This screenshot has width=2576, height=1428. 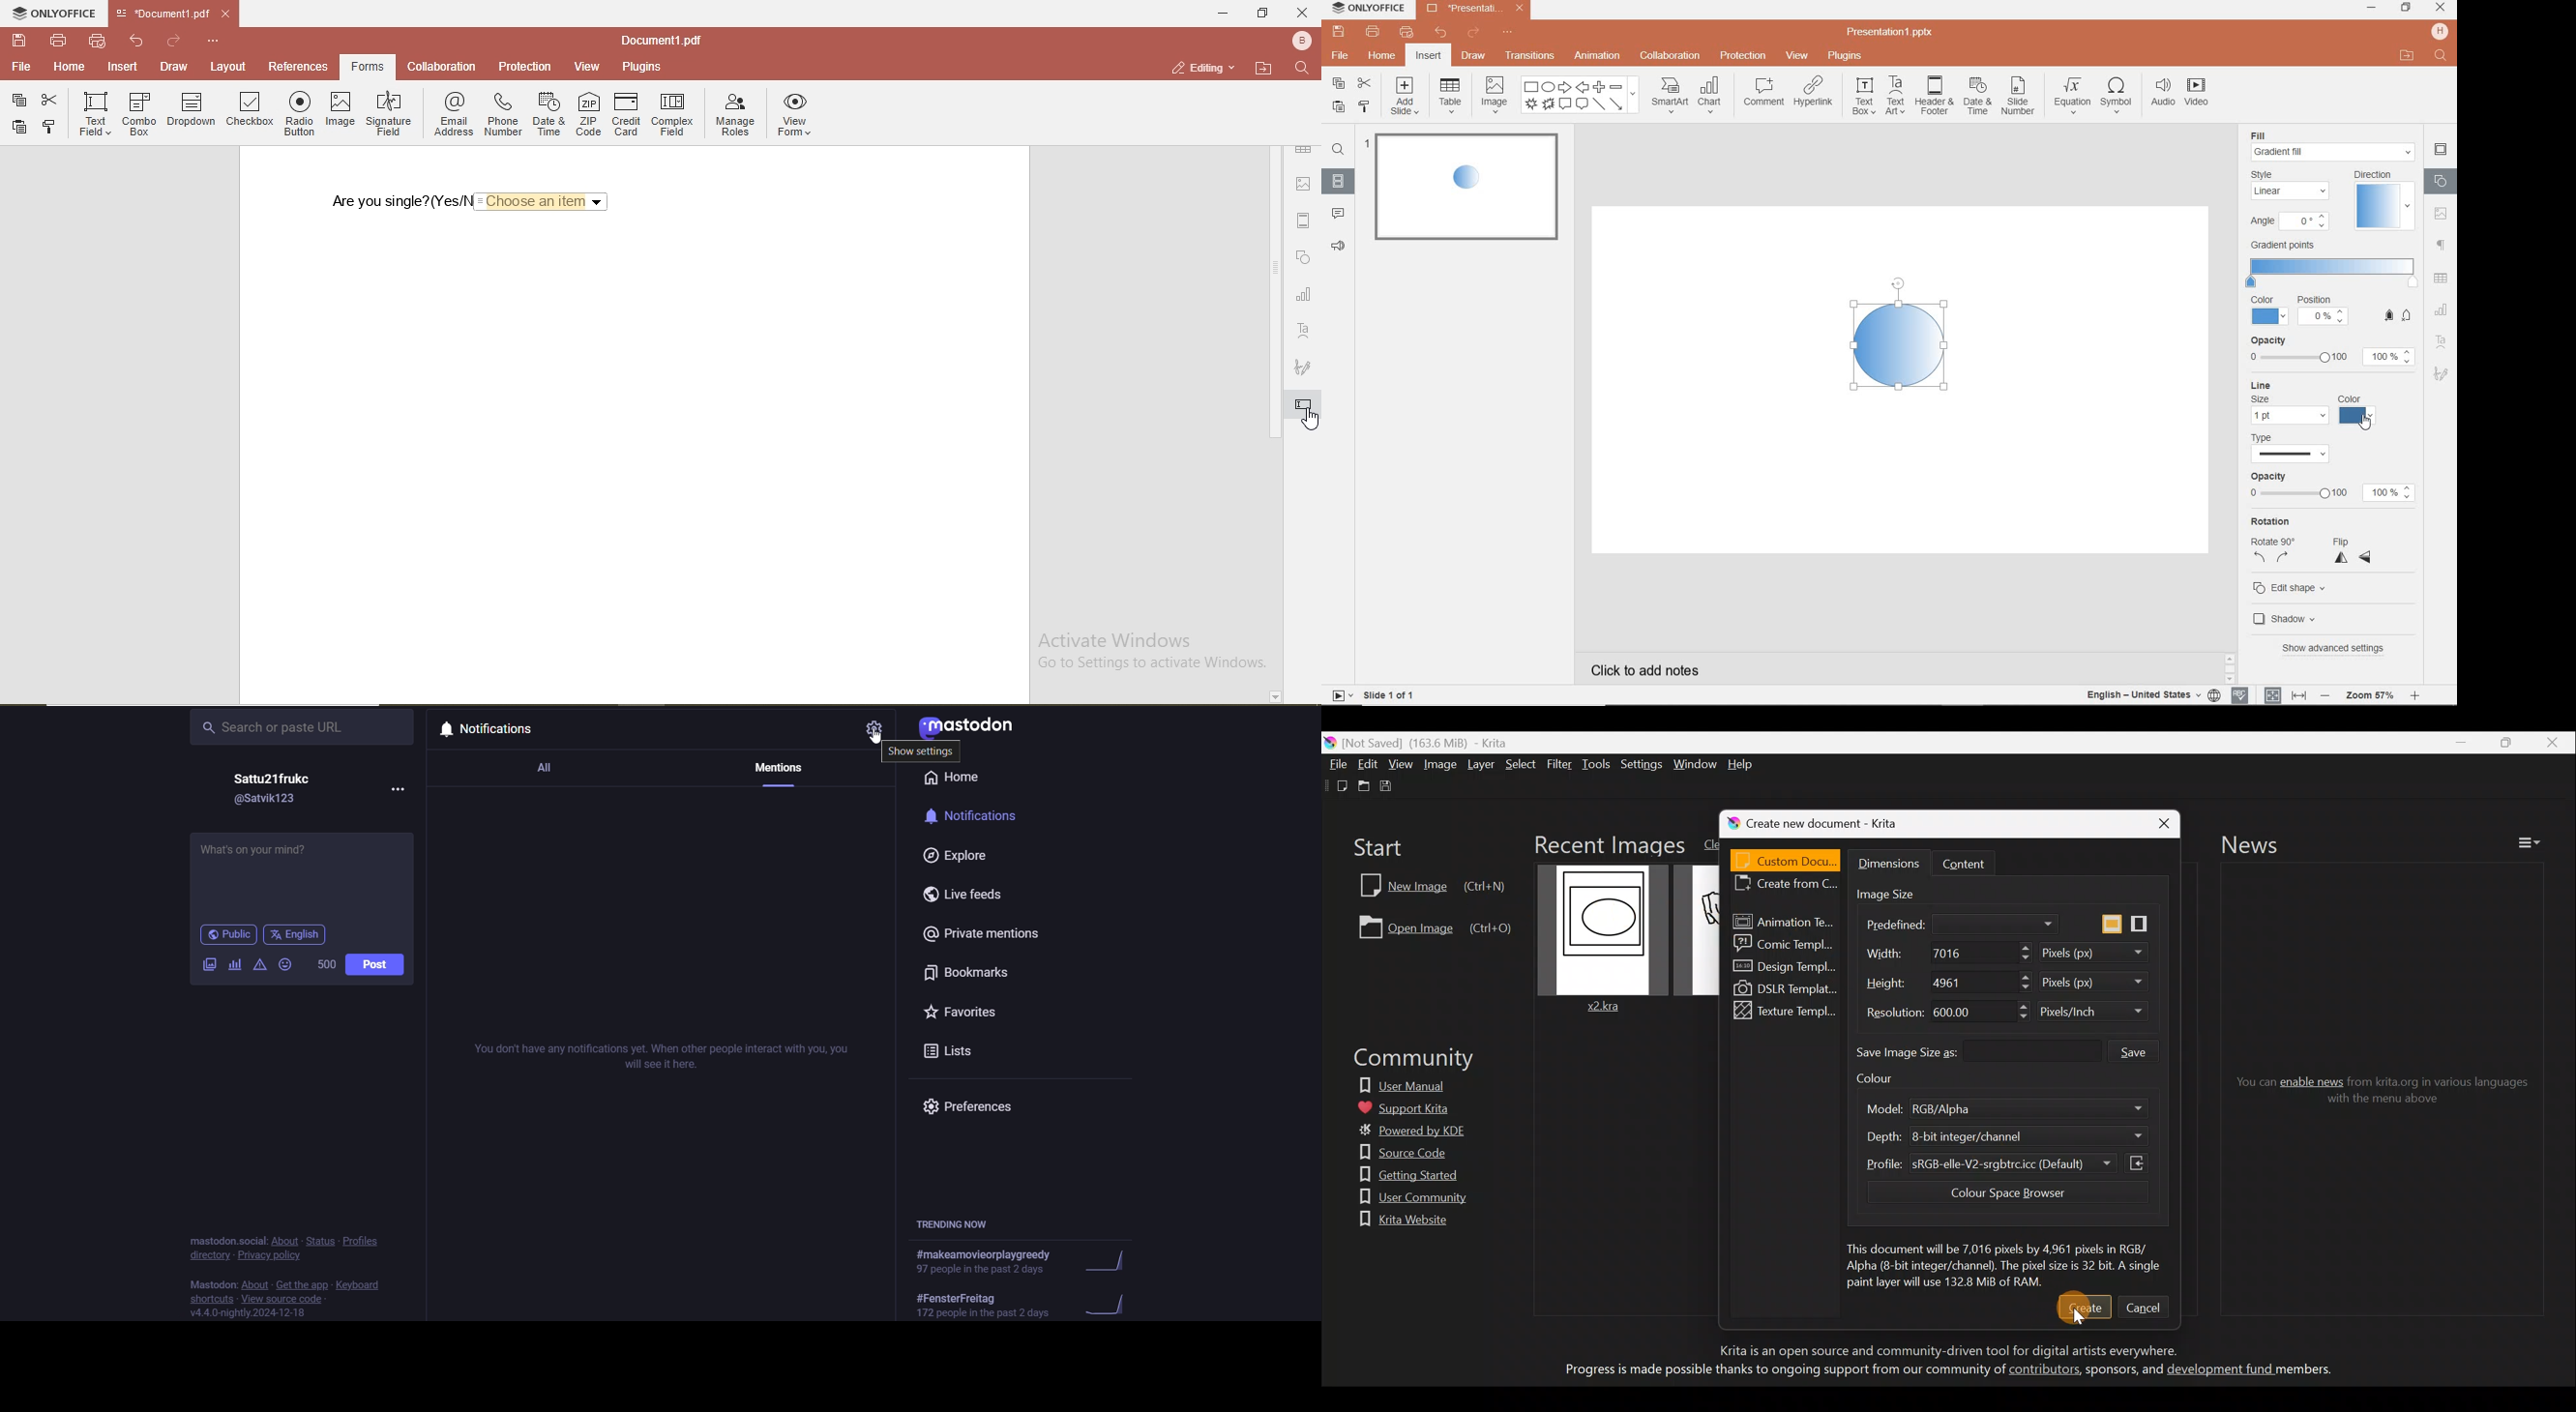 What do you see at coordinates (662, 1055) in the screenshot?
I see `You don't have any notifications yet. When other people interact with you, you will see it here.` at bounding box center [662, 1055].